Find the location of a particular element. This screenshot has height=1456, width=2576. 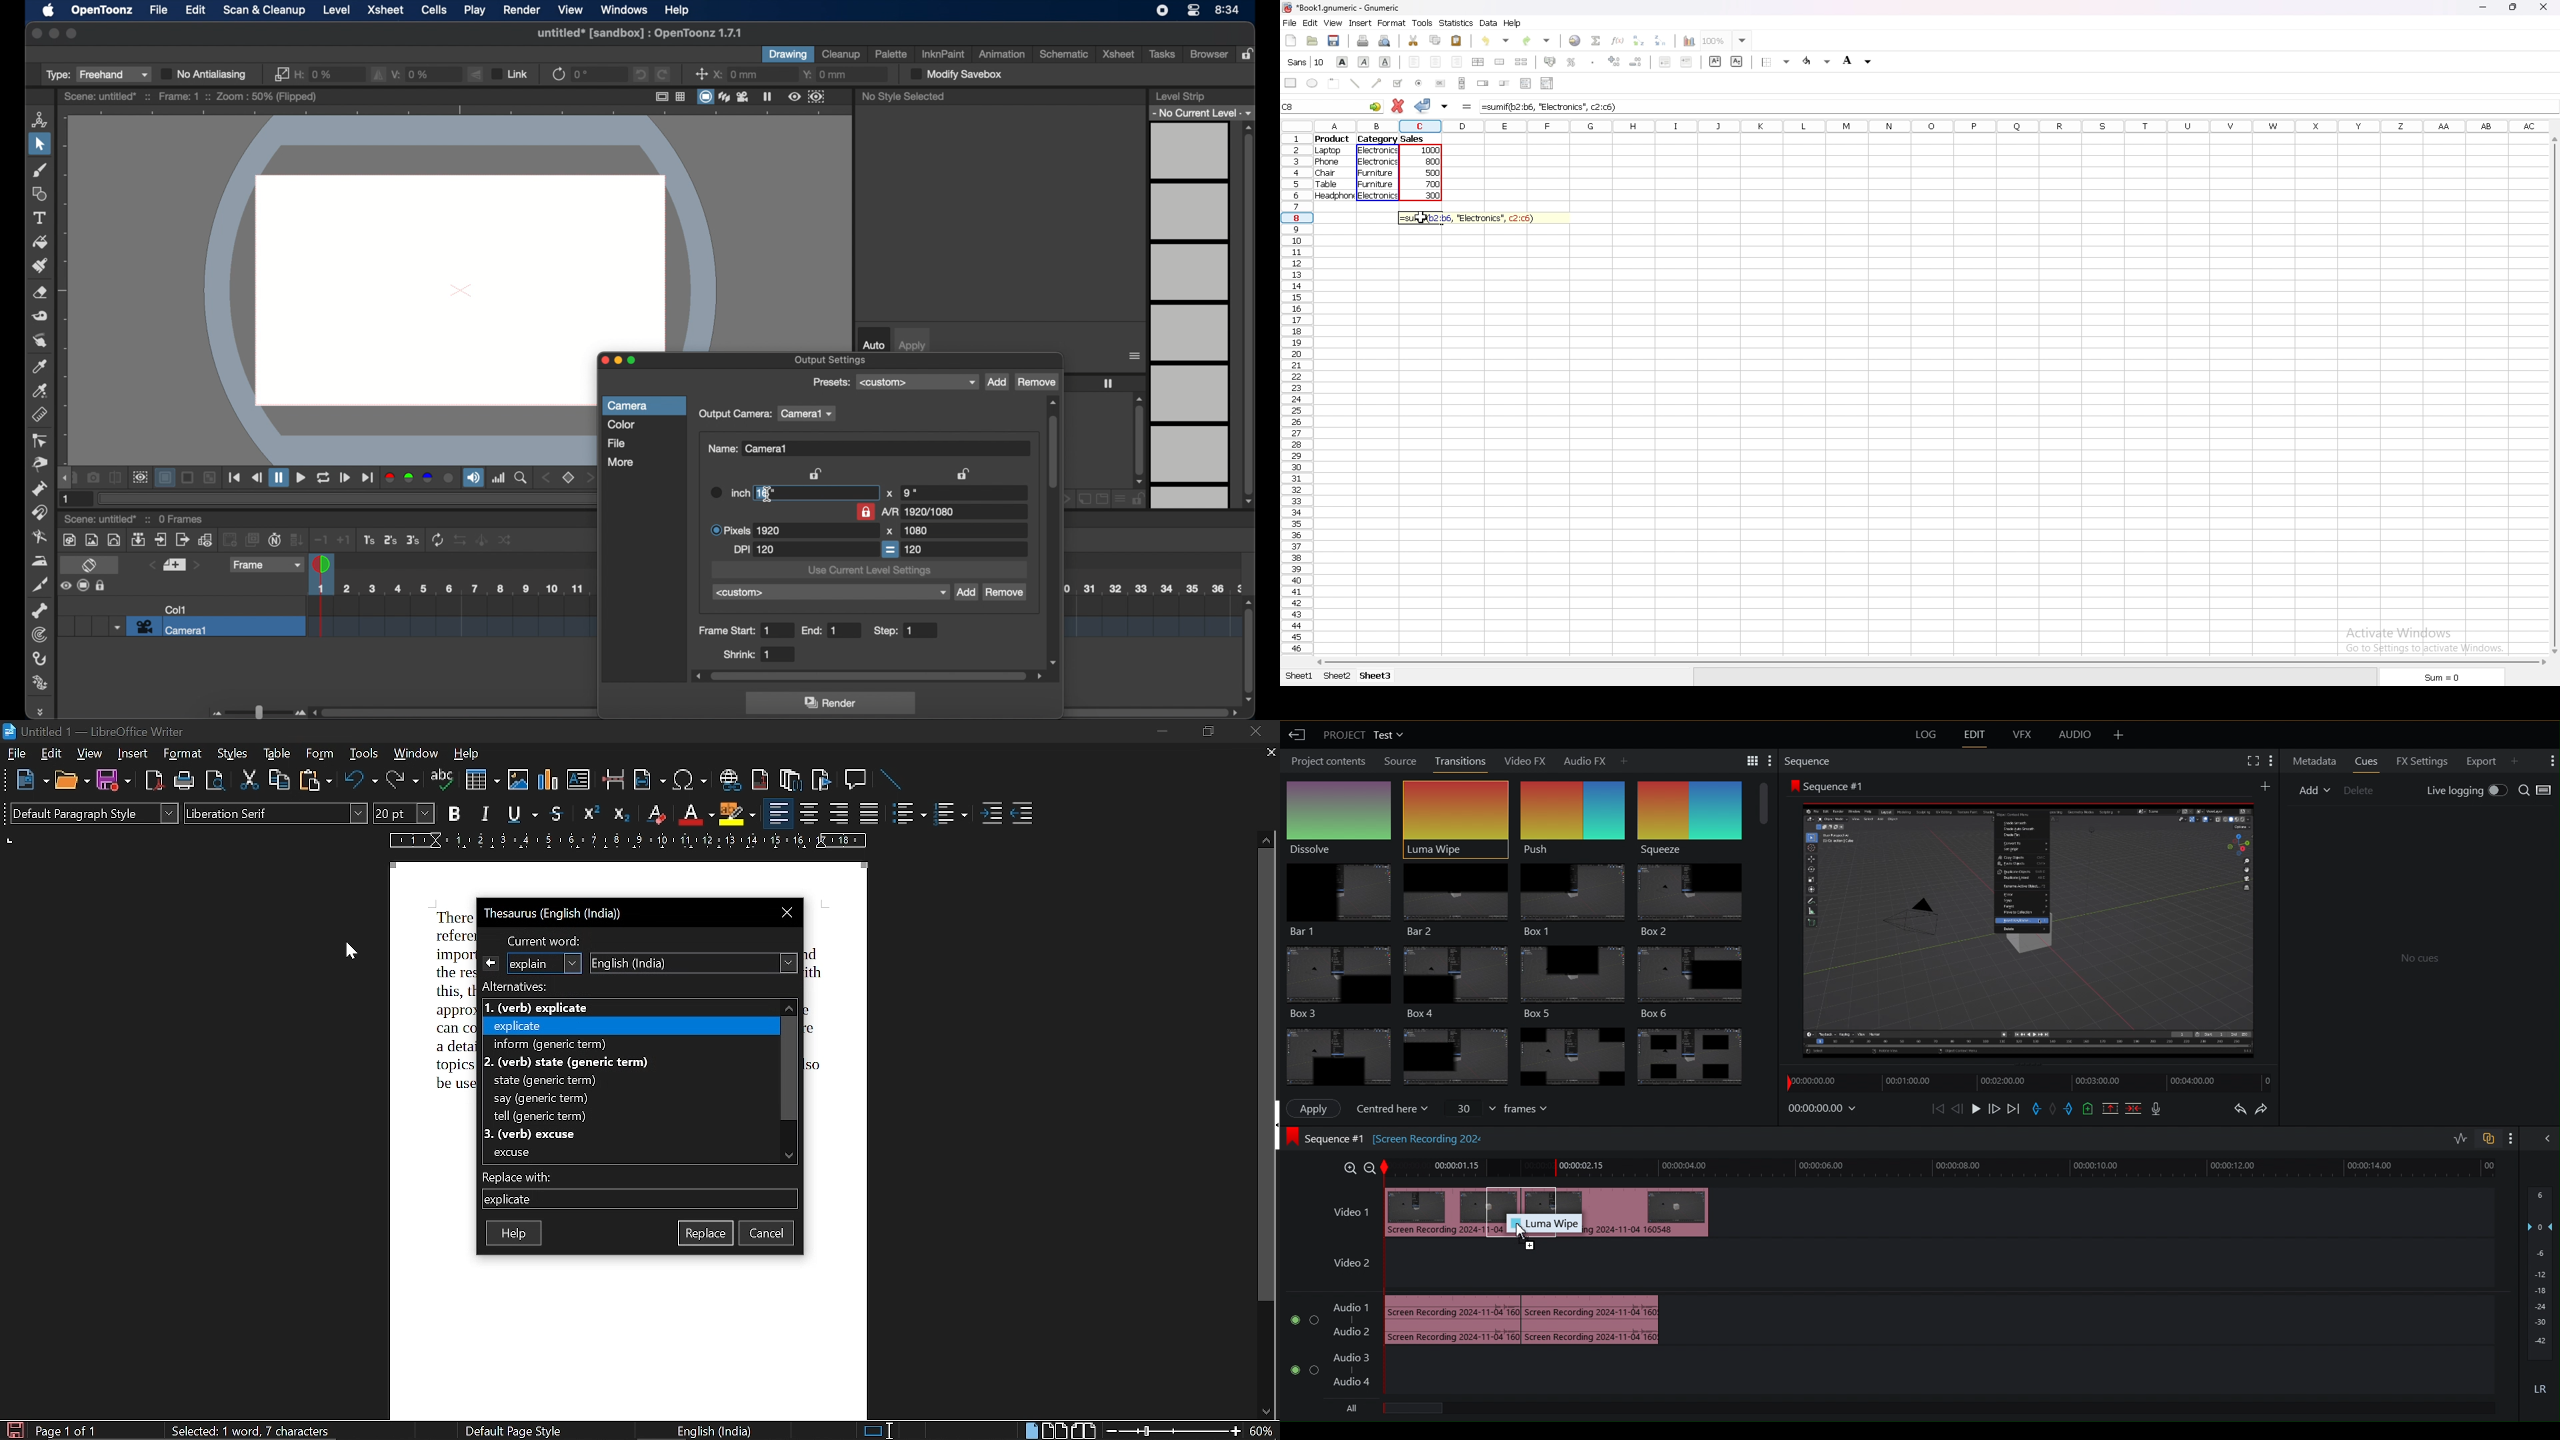

Timeline is located at coordinates (1943, 1170).